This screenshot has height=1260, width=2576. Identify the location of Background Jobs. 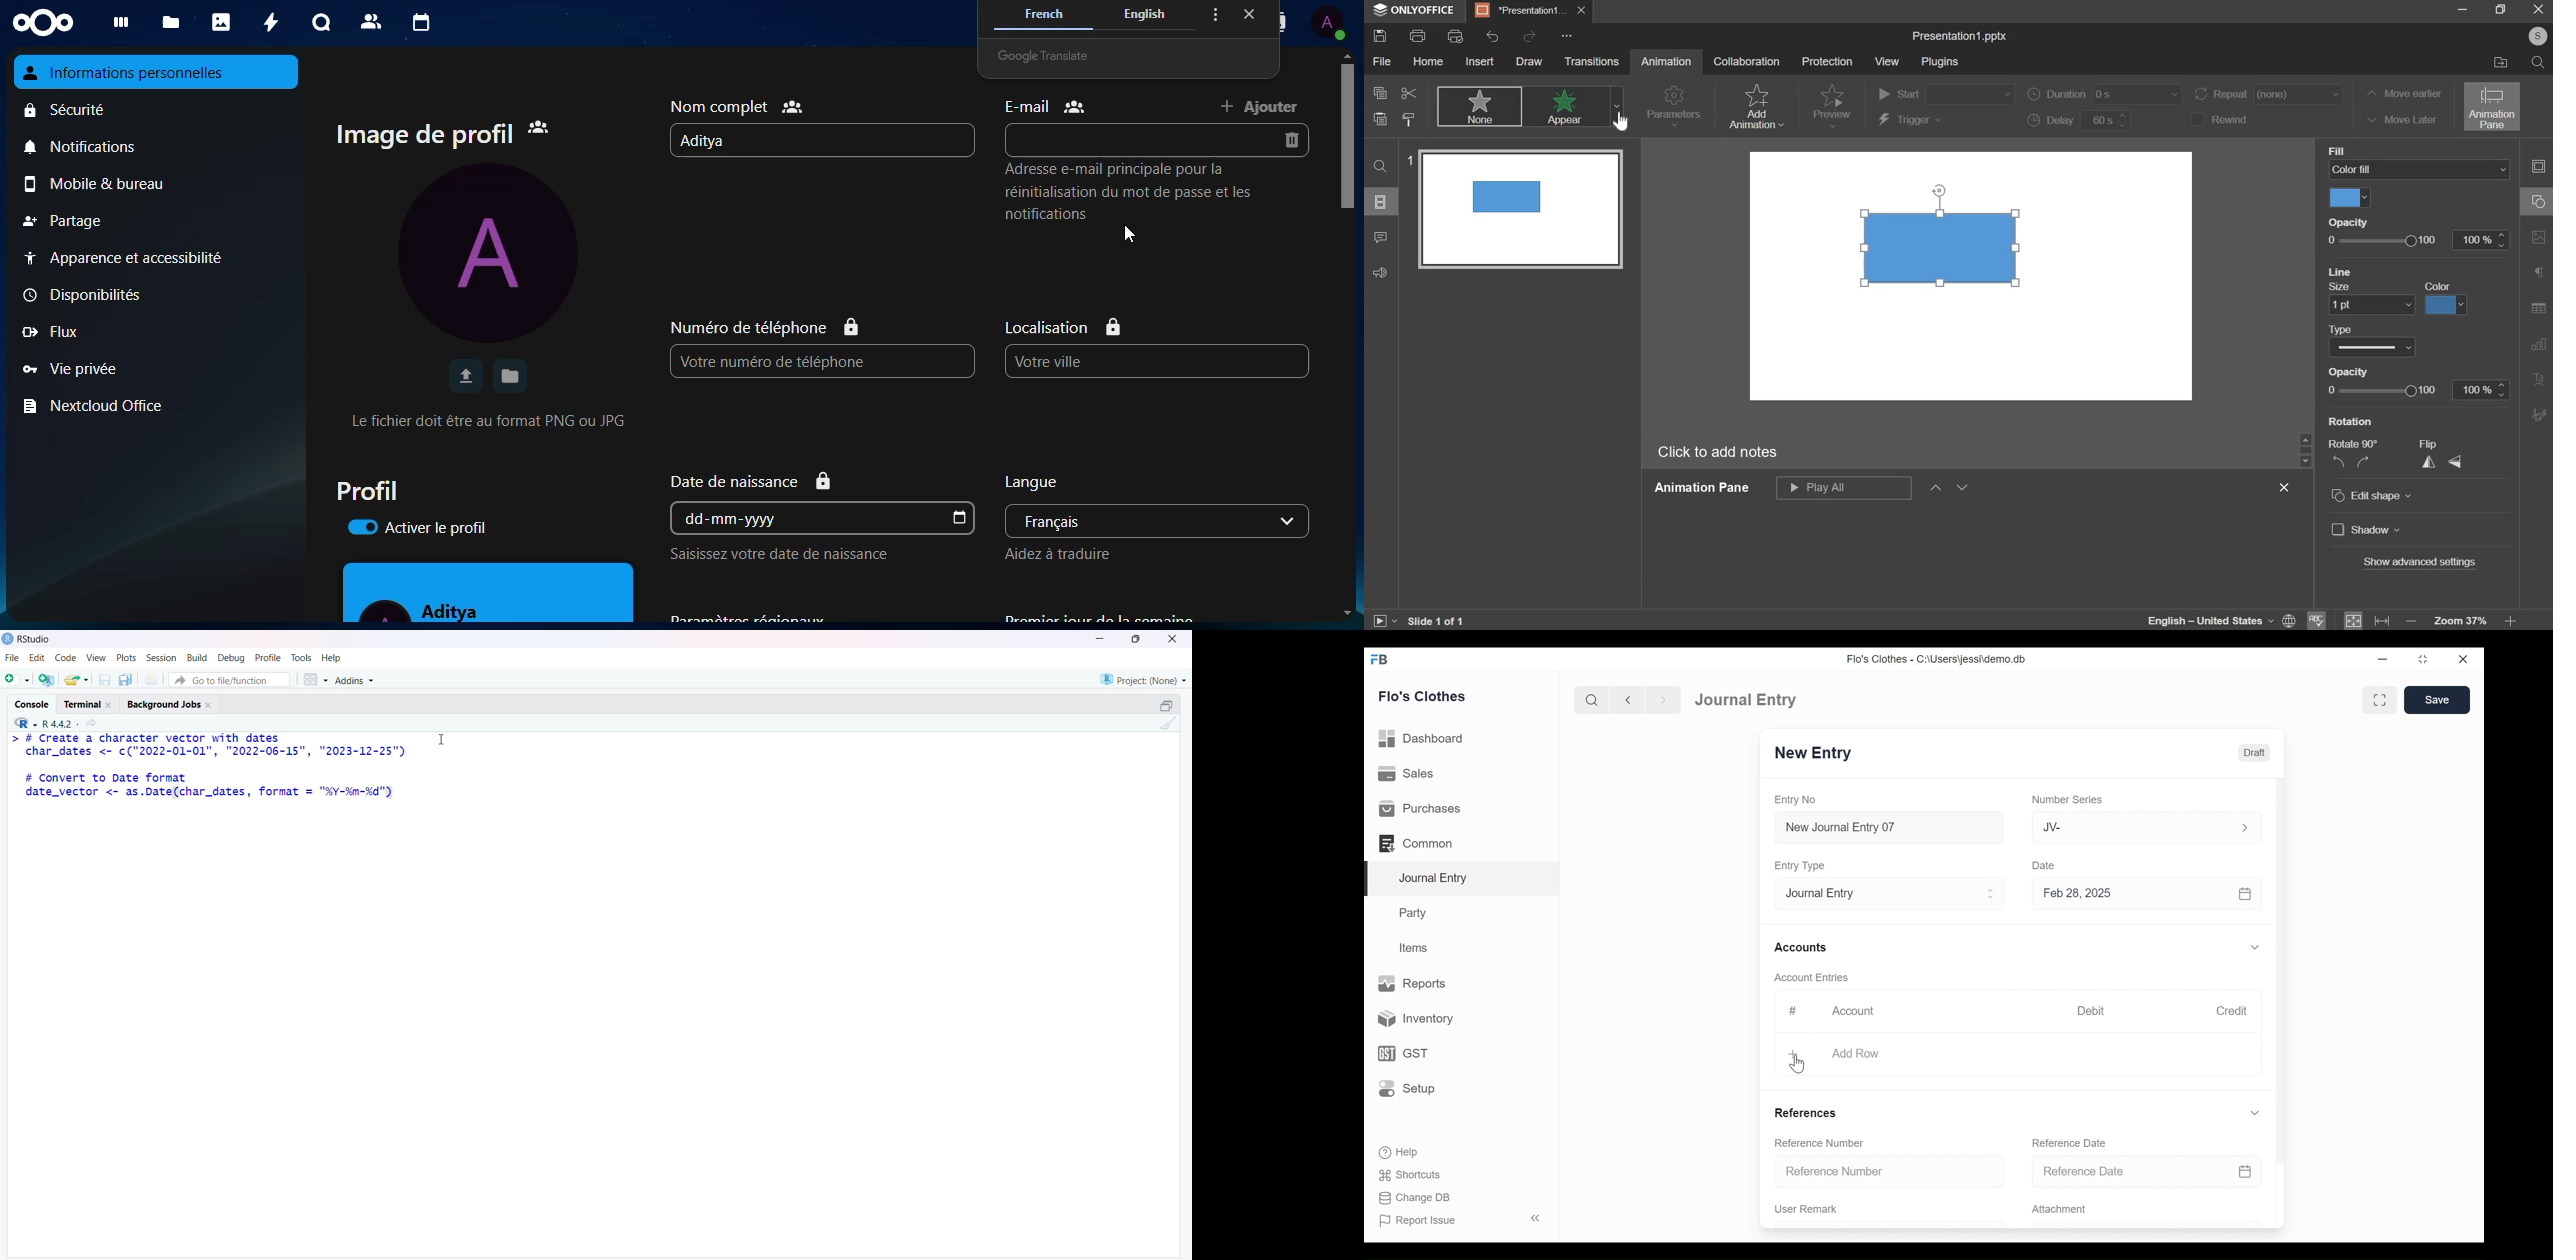
(173, 703).